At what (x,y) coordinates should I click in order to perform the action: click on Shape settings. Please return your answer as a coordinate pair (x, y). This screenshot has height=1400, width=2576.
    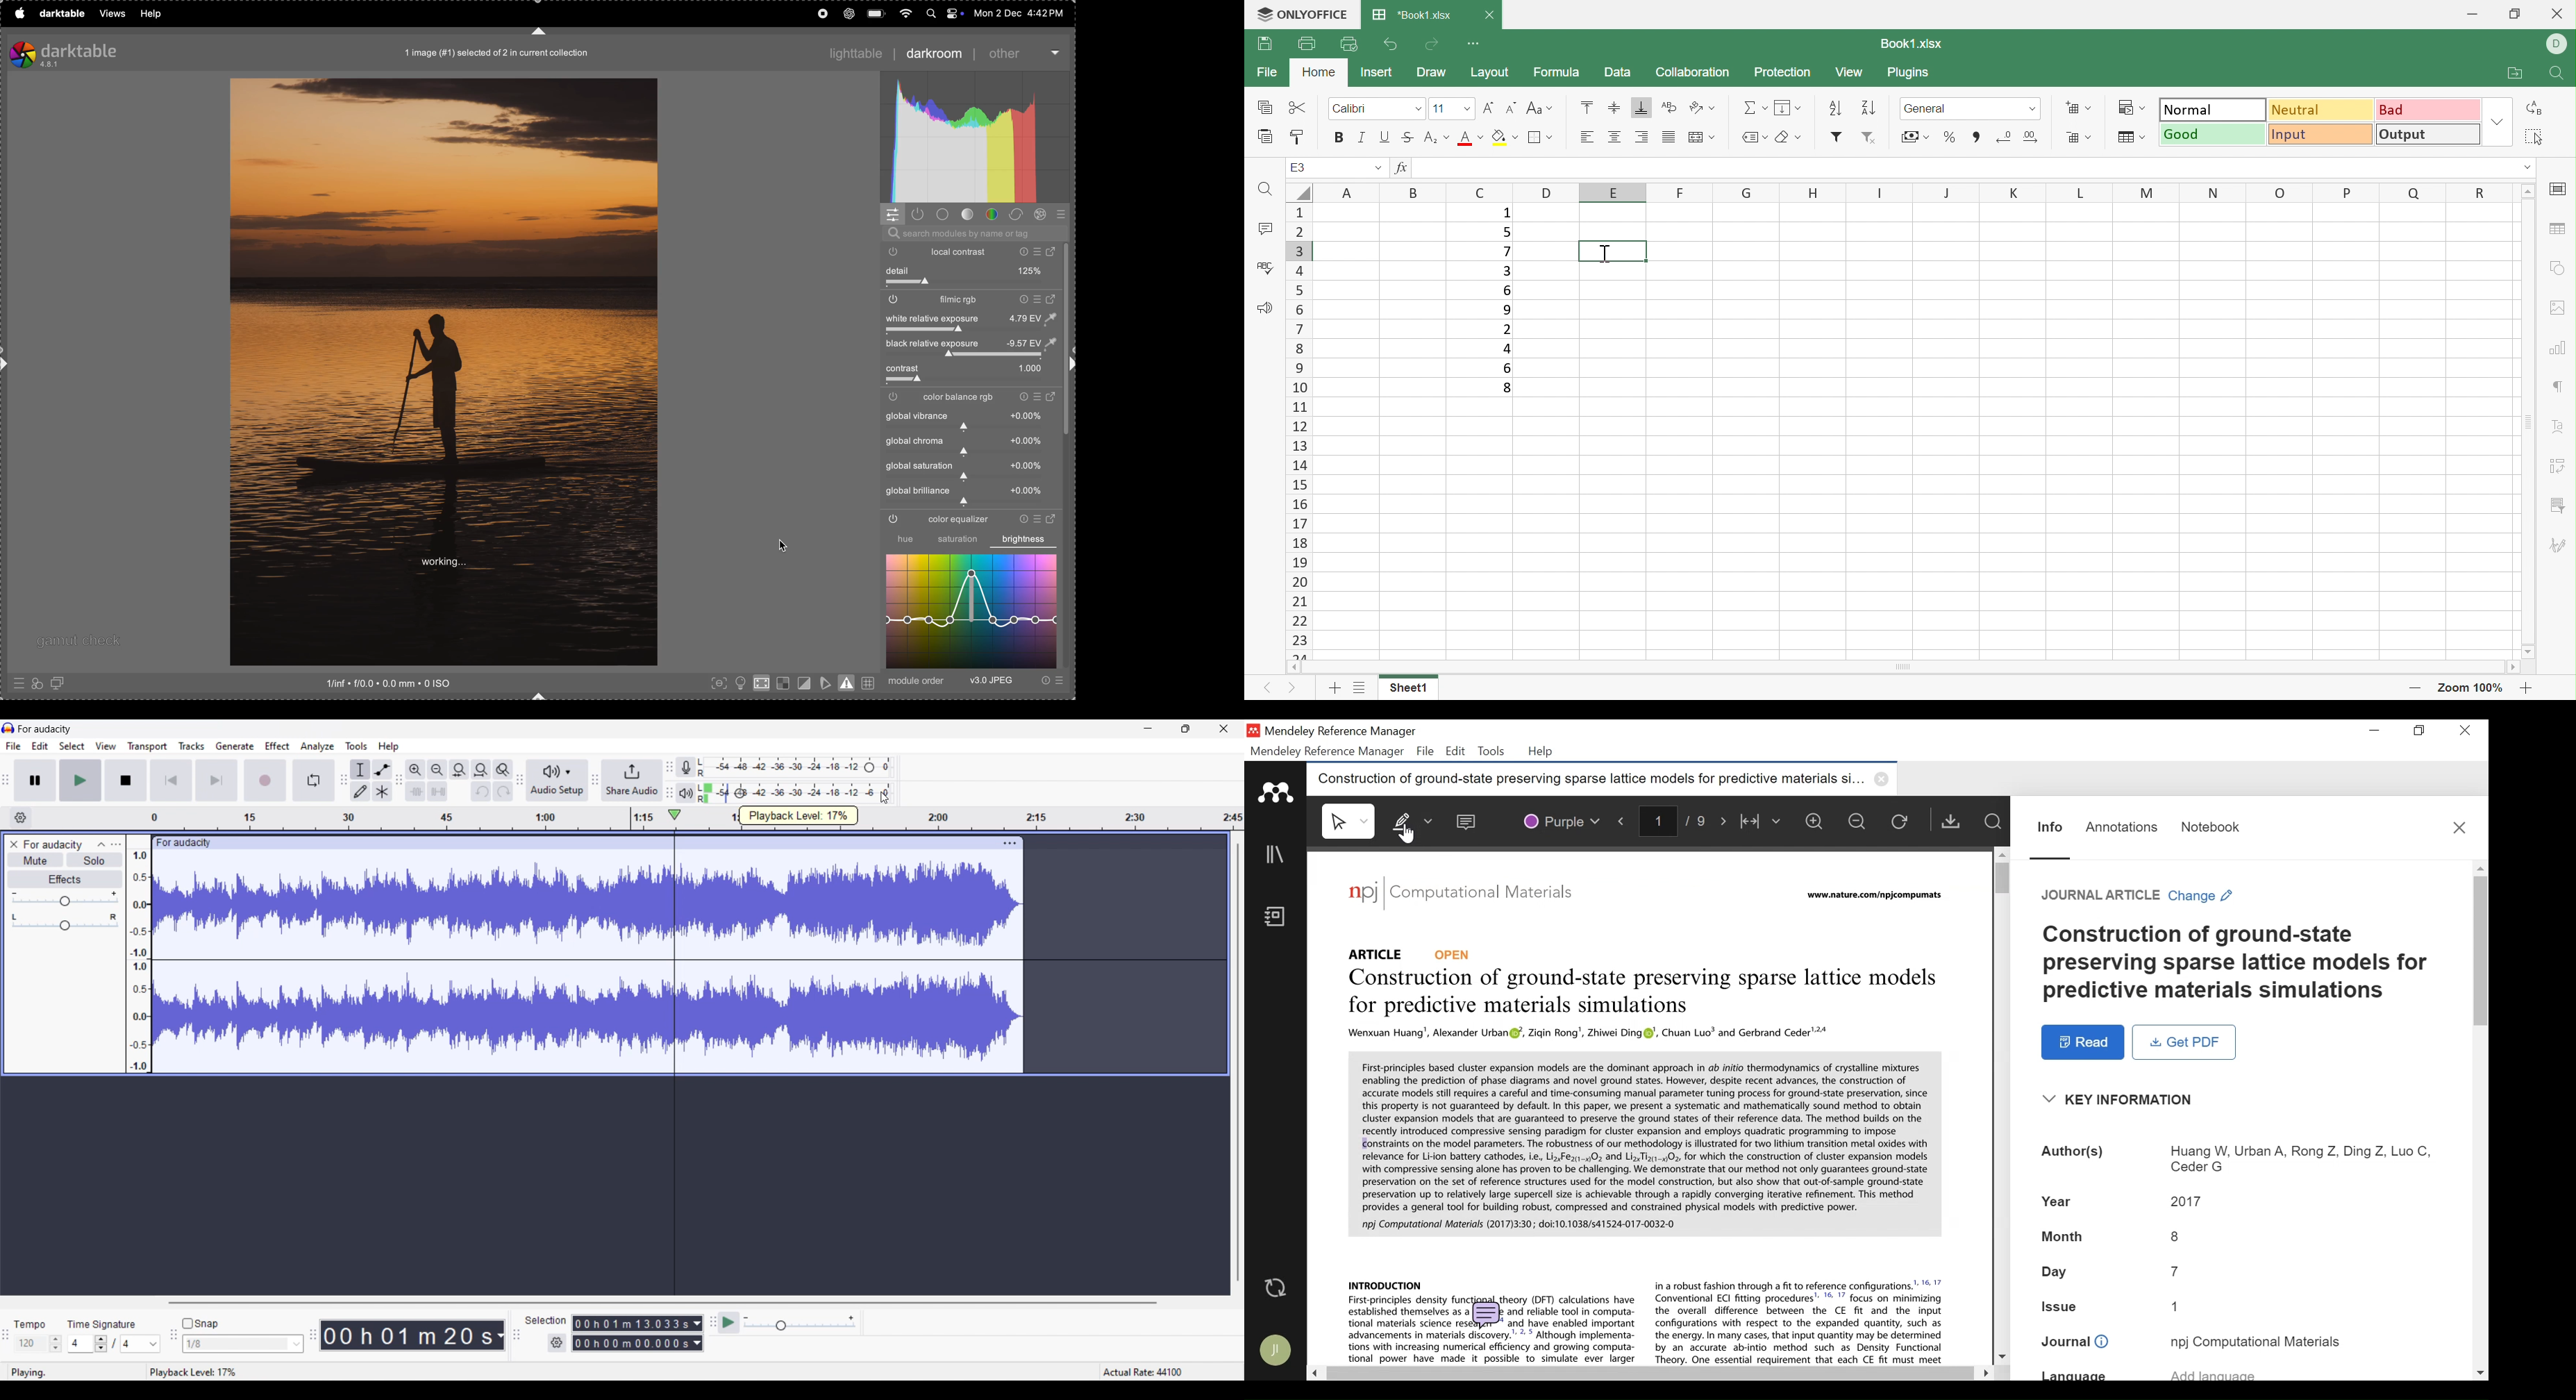
    Looking at the image, I should click on (2557, 260).